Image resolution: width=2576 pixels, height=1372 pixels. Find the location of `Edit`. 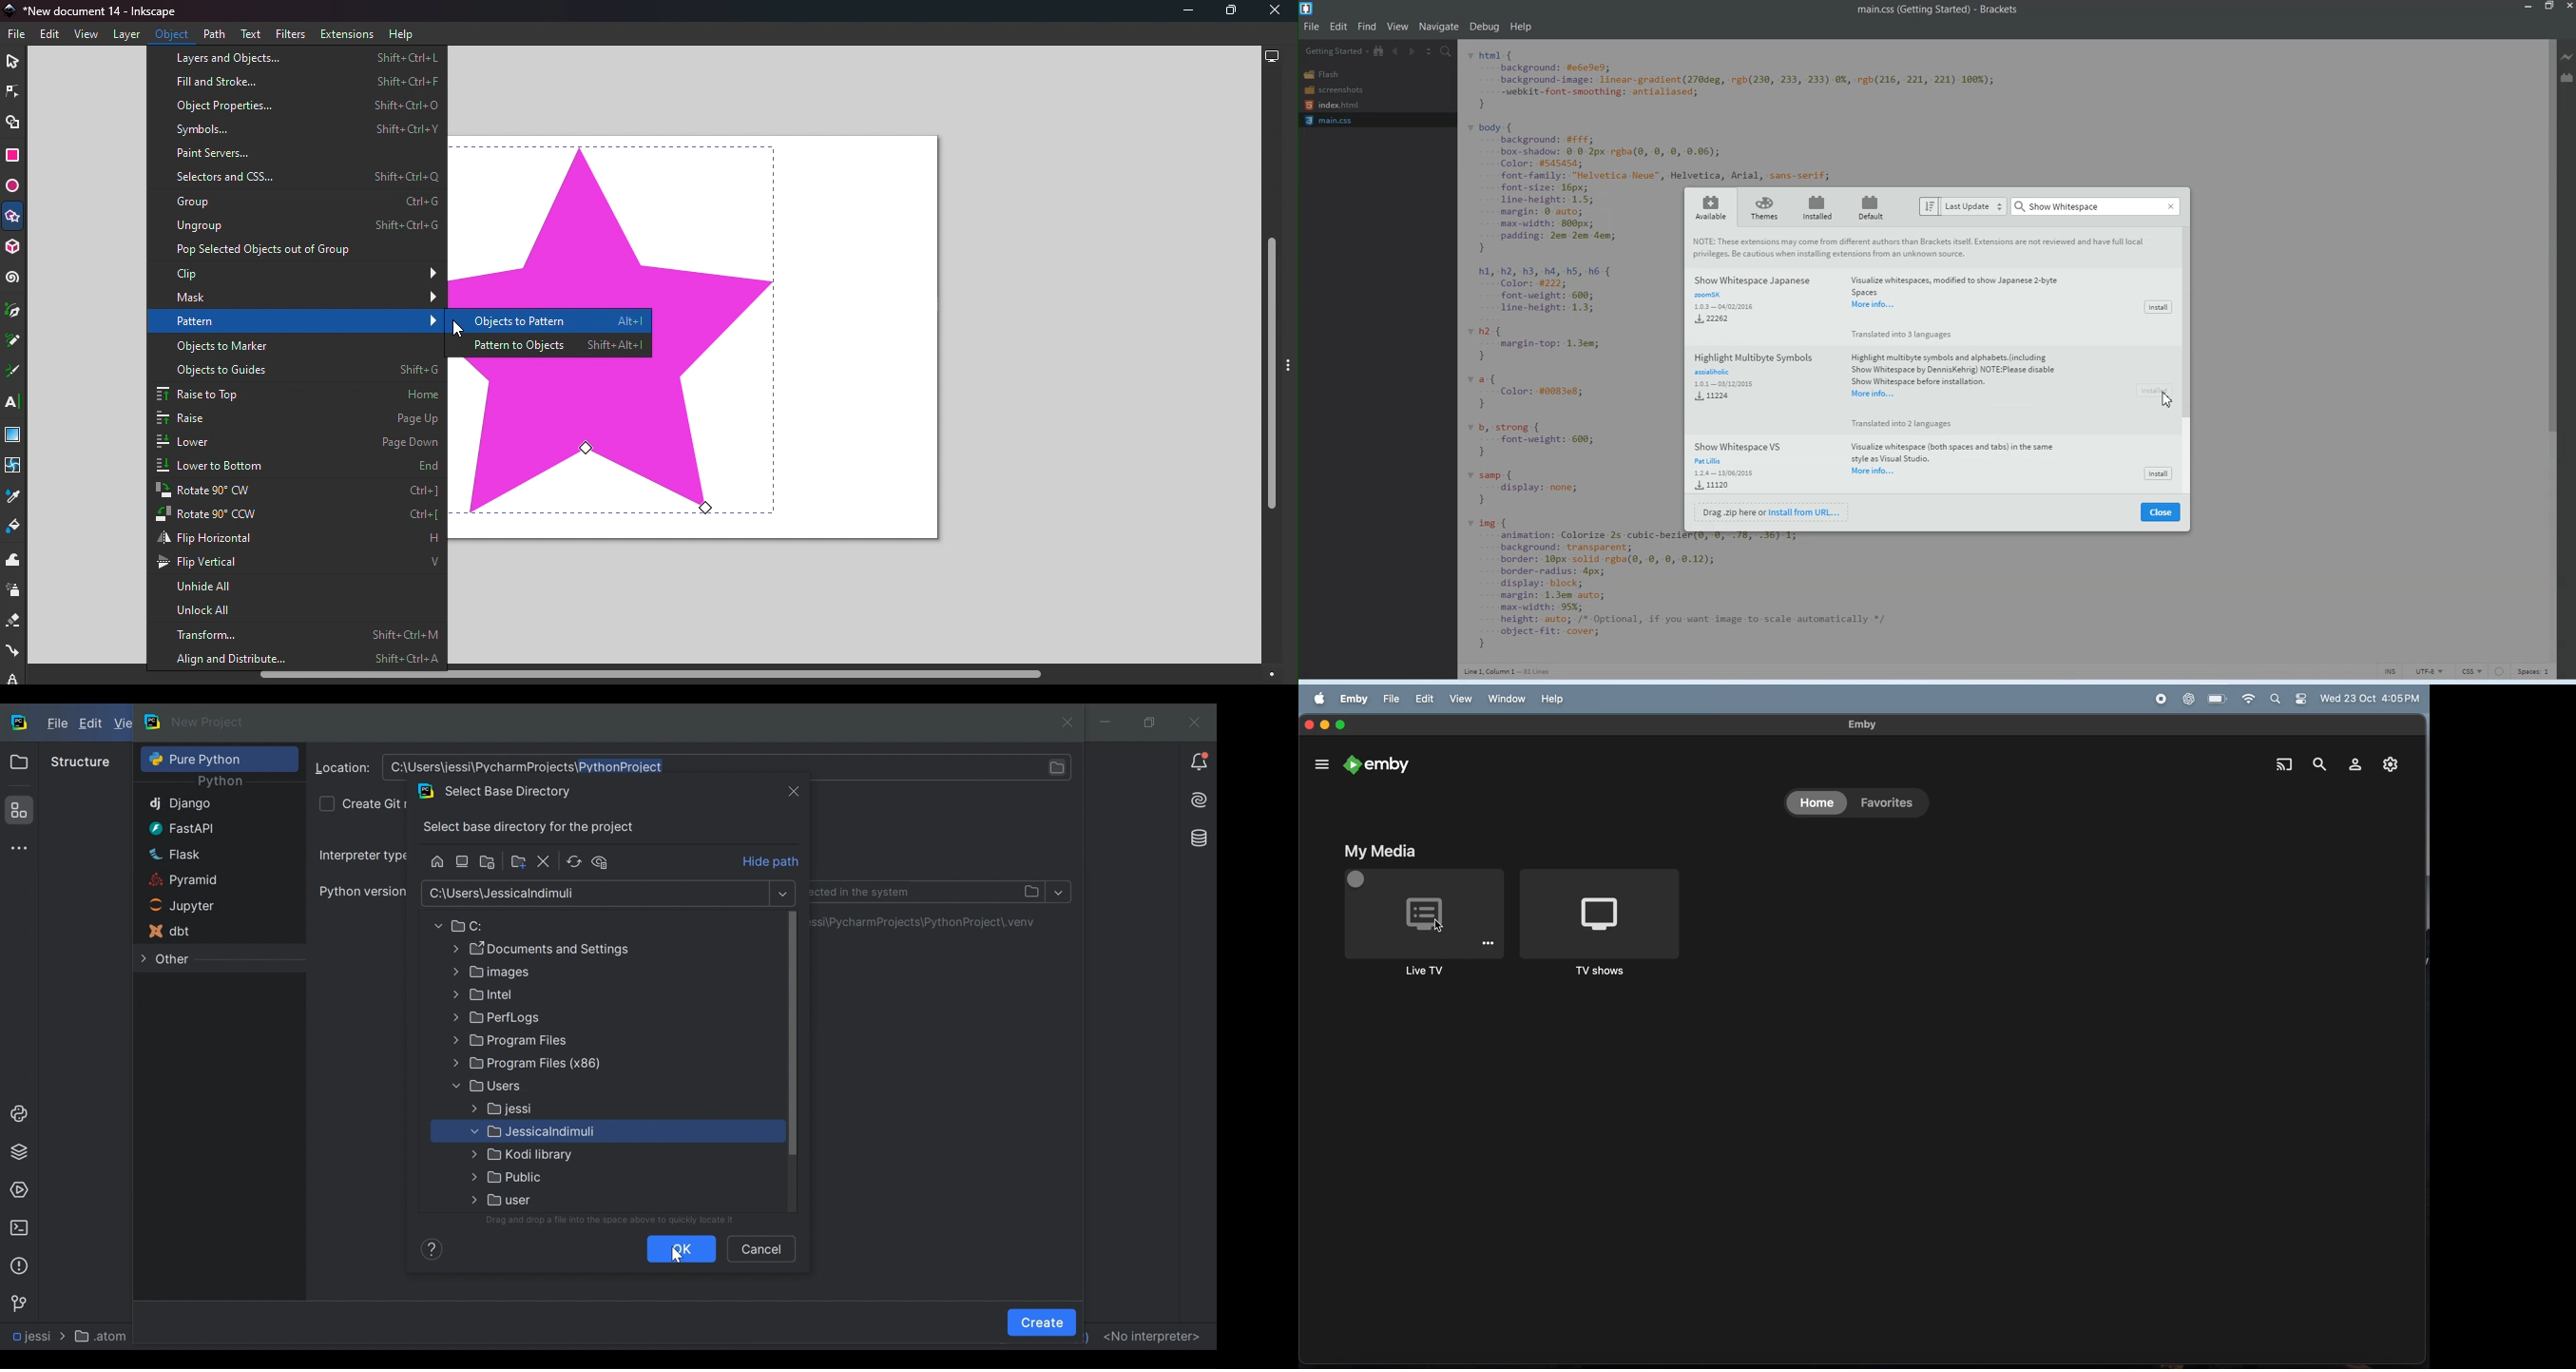

Edit is located at coordinates (49, 35).